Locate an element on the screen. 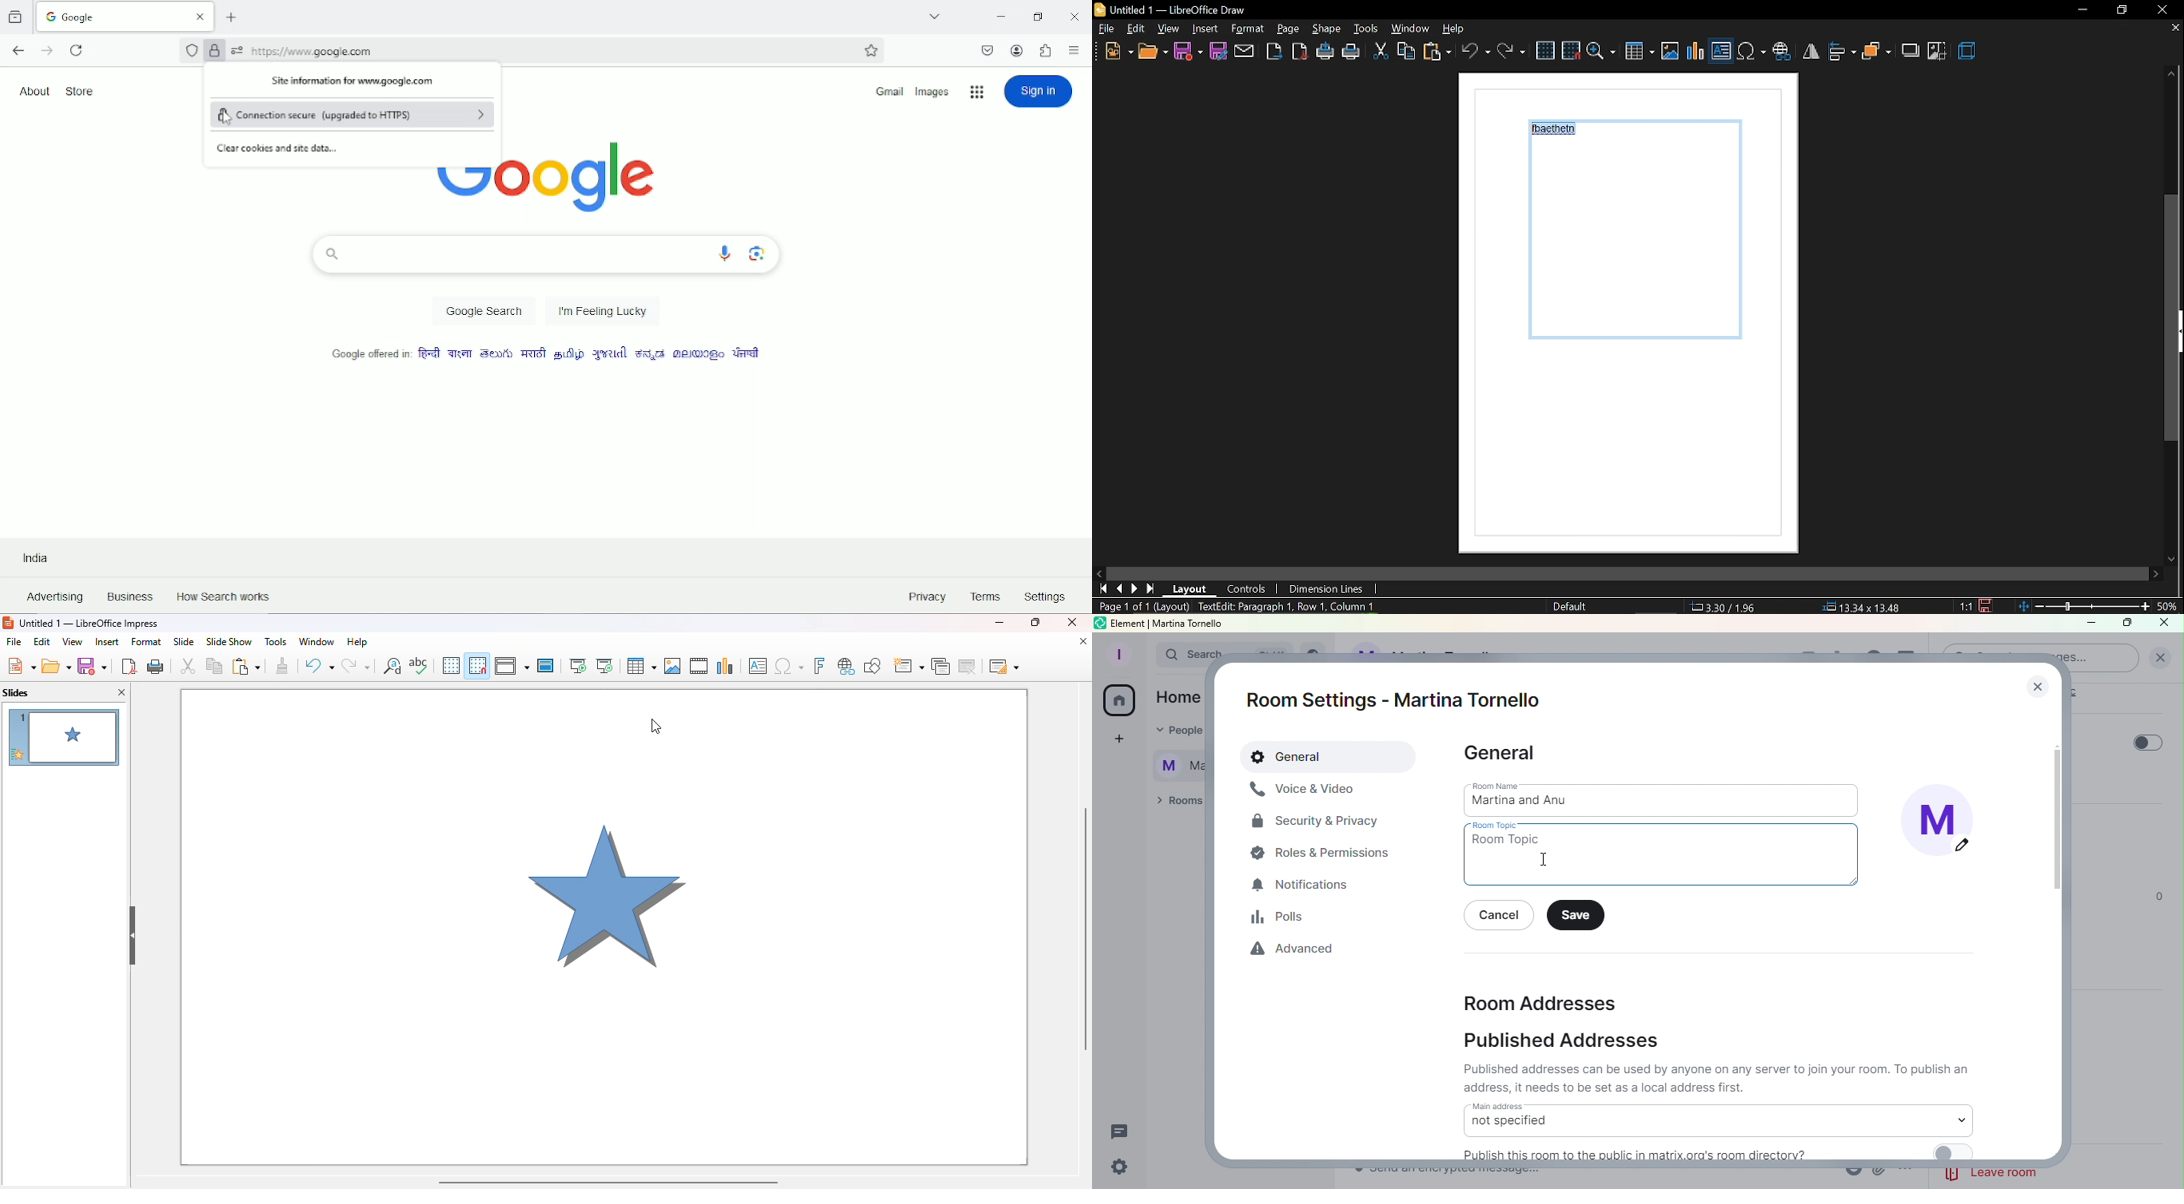 The height and width of the screenshot is (1204, 2184). LibreOffice logo is located at coordinates (7, 623).